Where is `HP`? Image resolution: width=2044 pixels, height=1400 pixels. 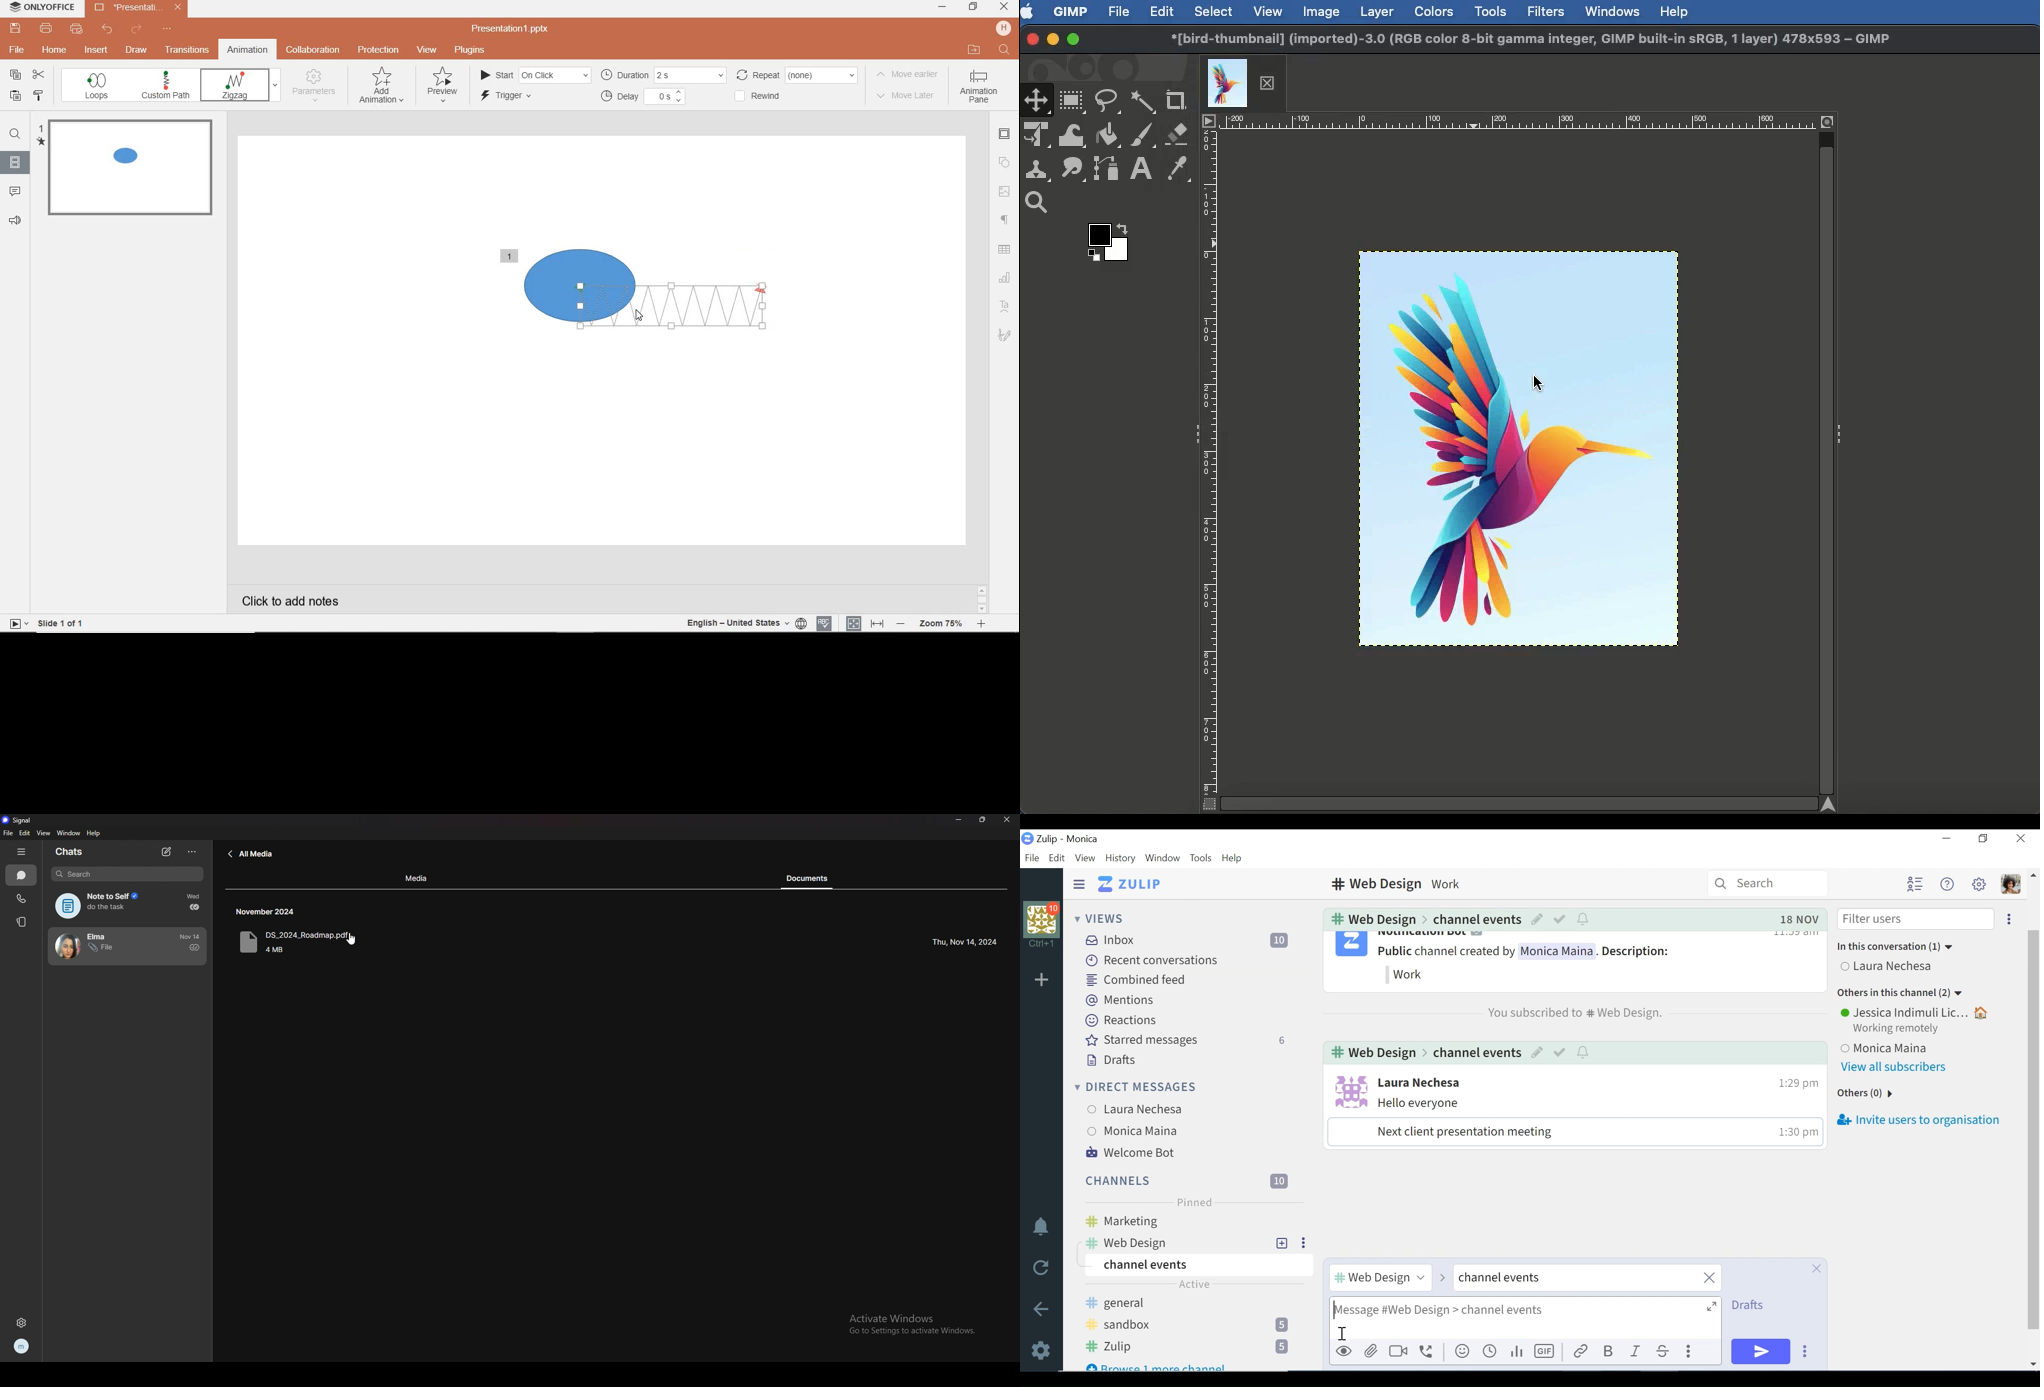
HP is located at coordinates (1004, 29).